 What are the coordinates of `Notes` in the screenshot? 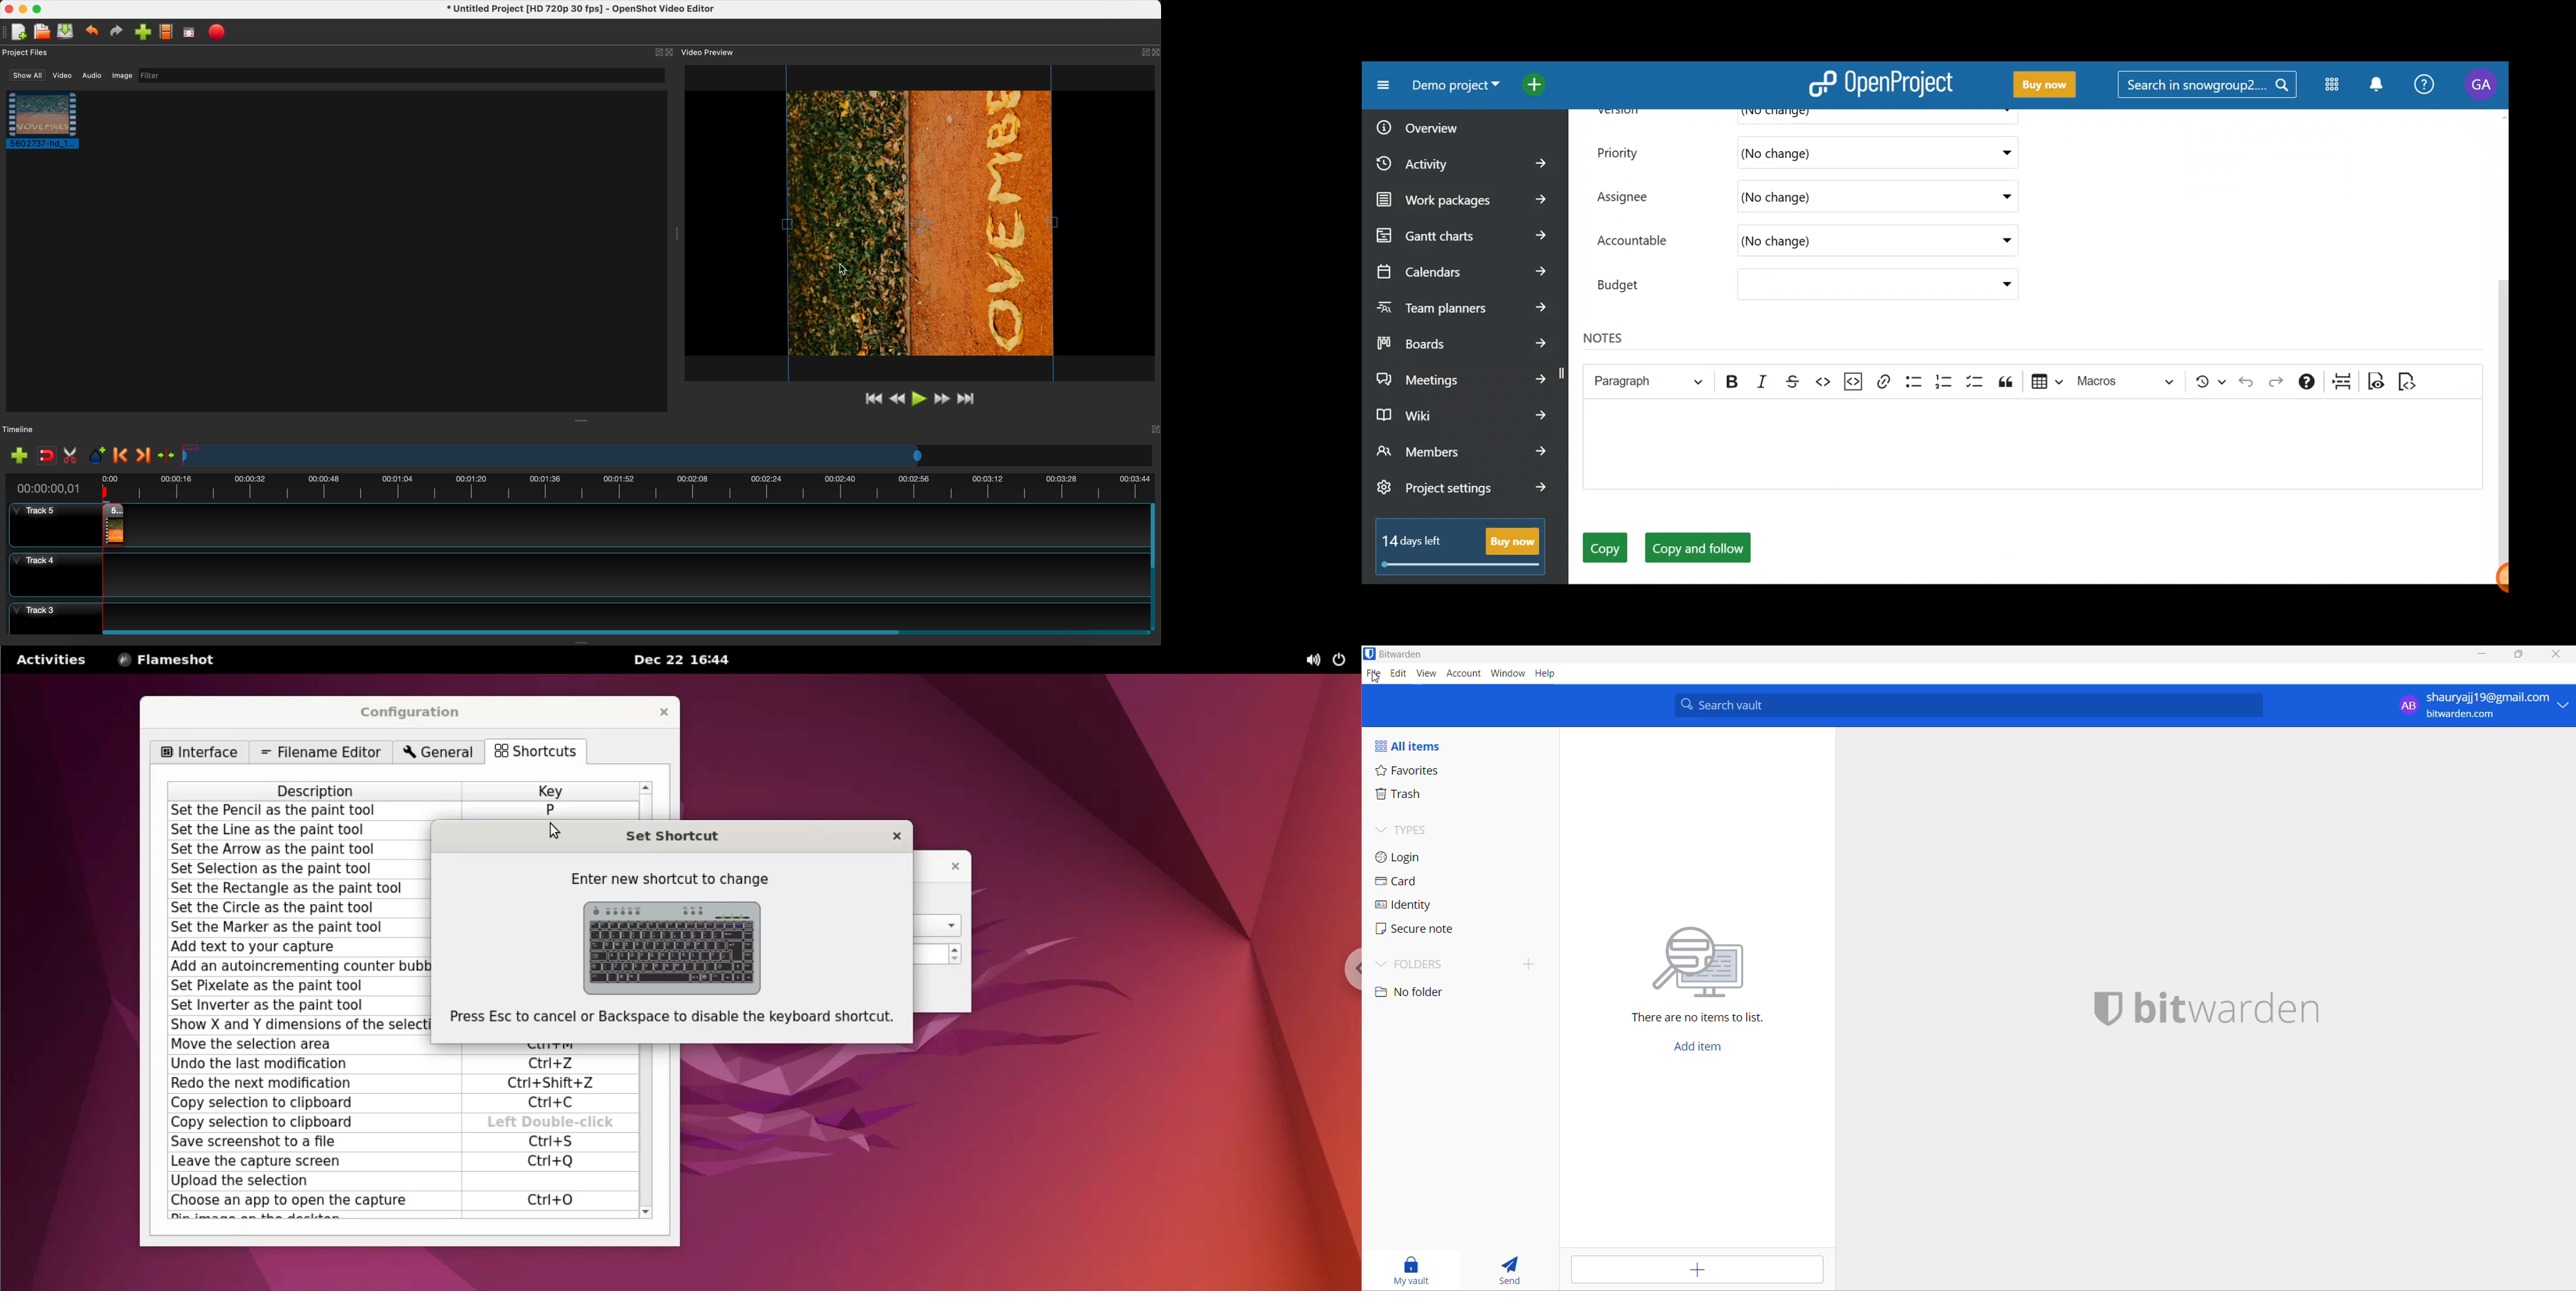 It's located at (1610, 339).